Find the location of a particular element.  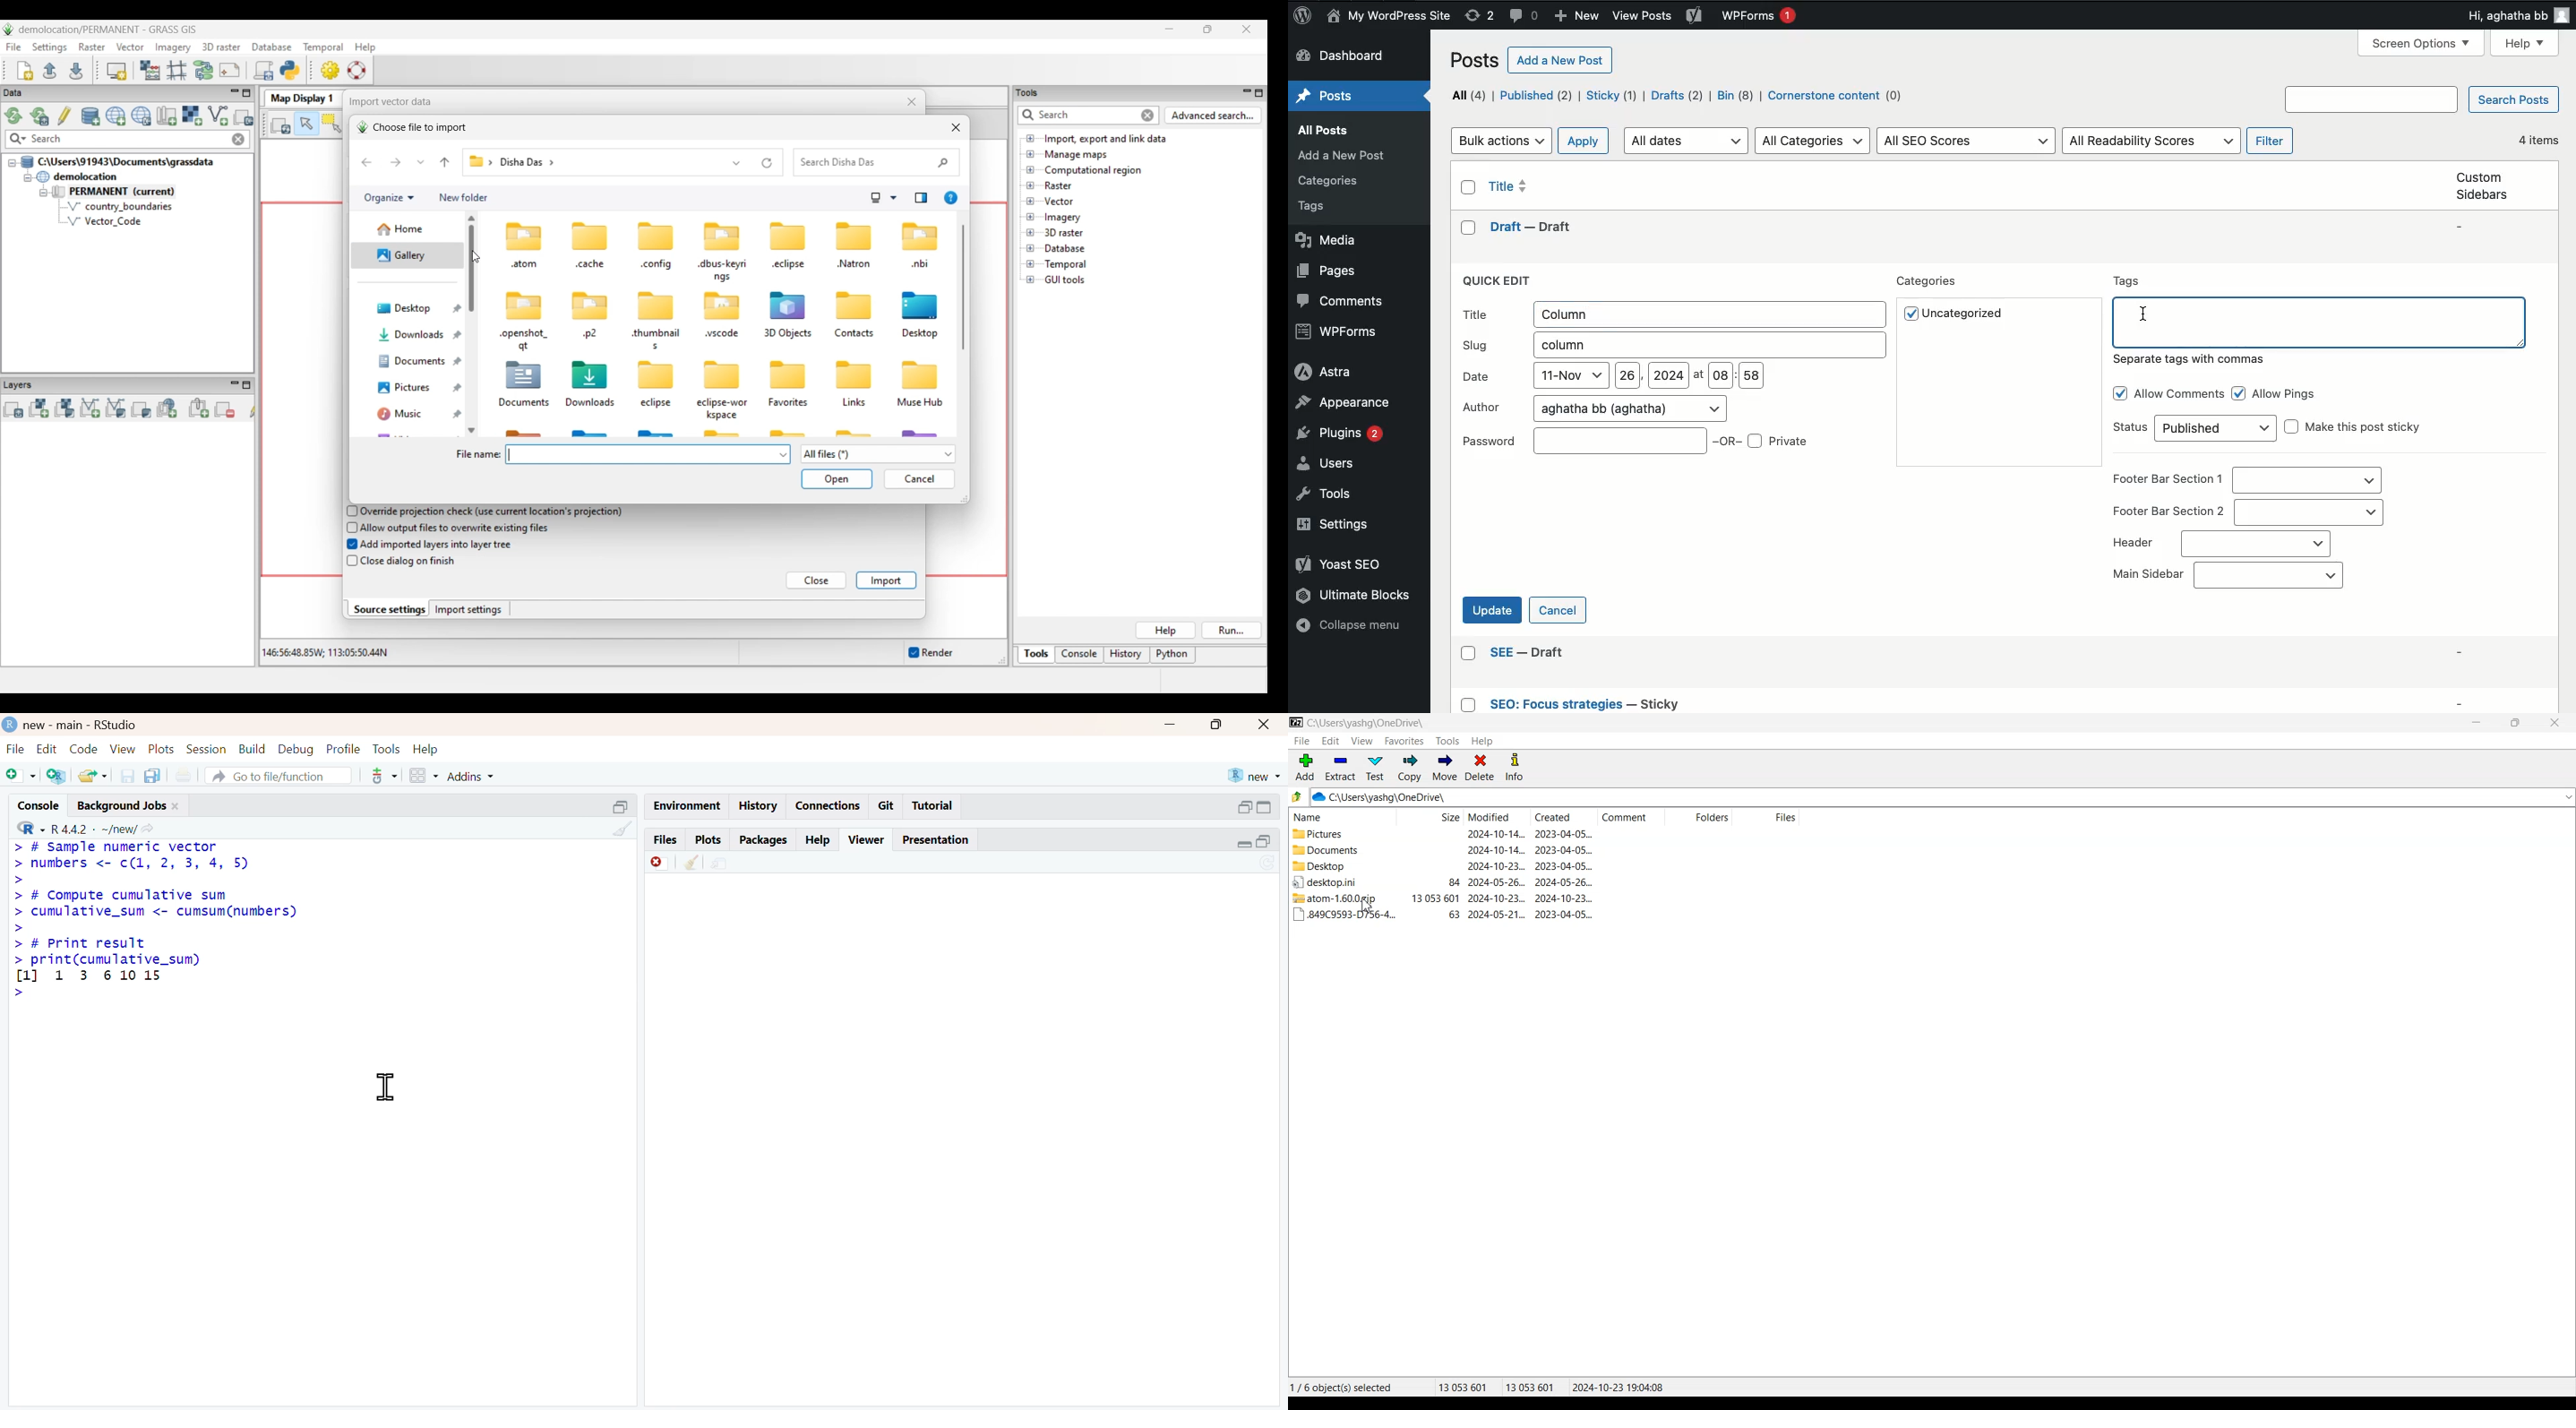

Background jobs is located at coordinates (123, 806).